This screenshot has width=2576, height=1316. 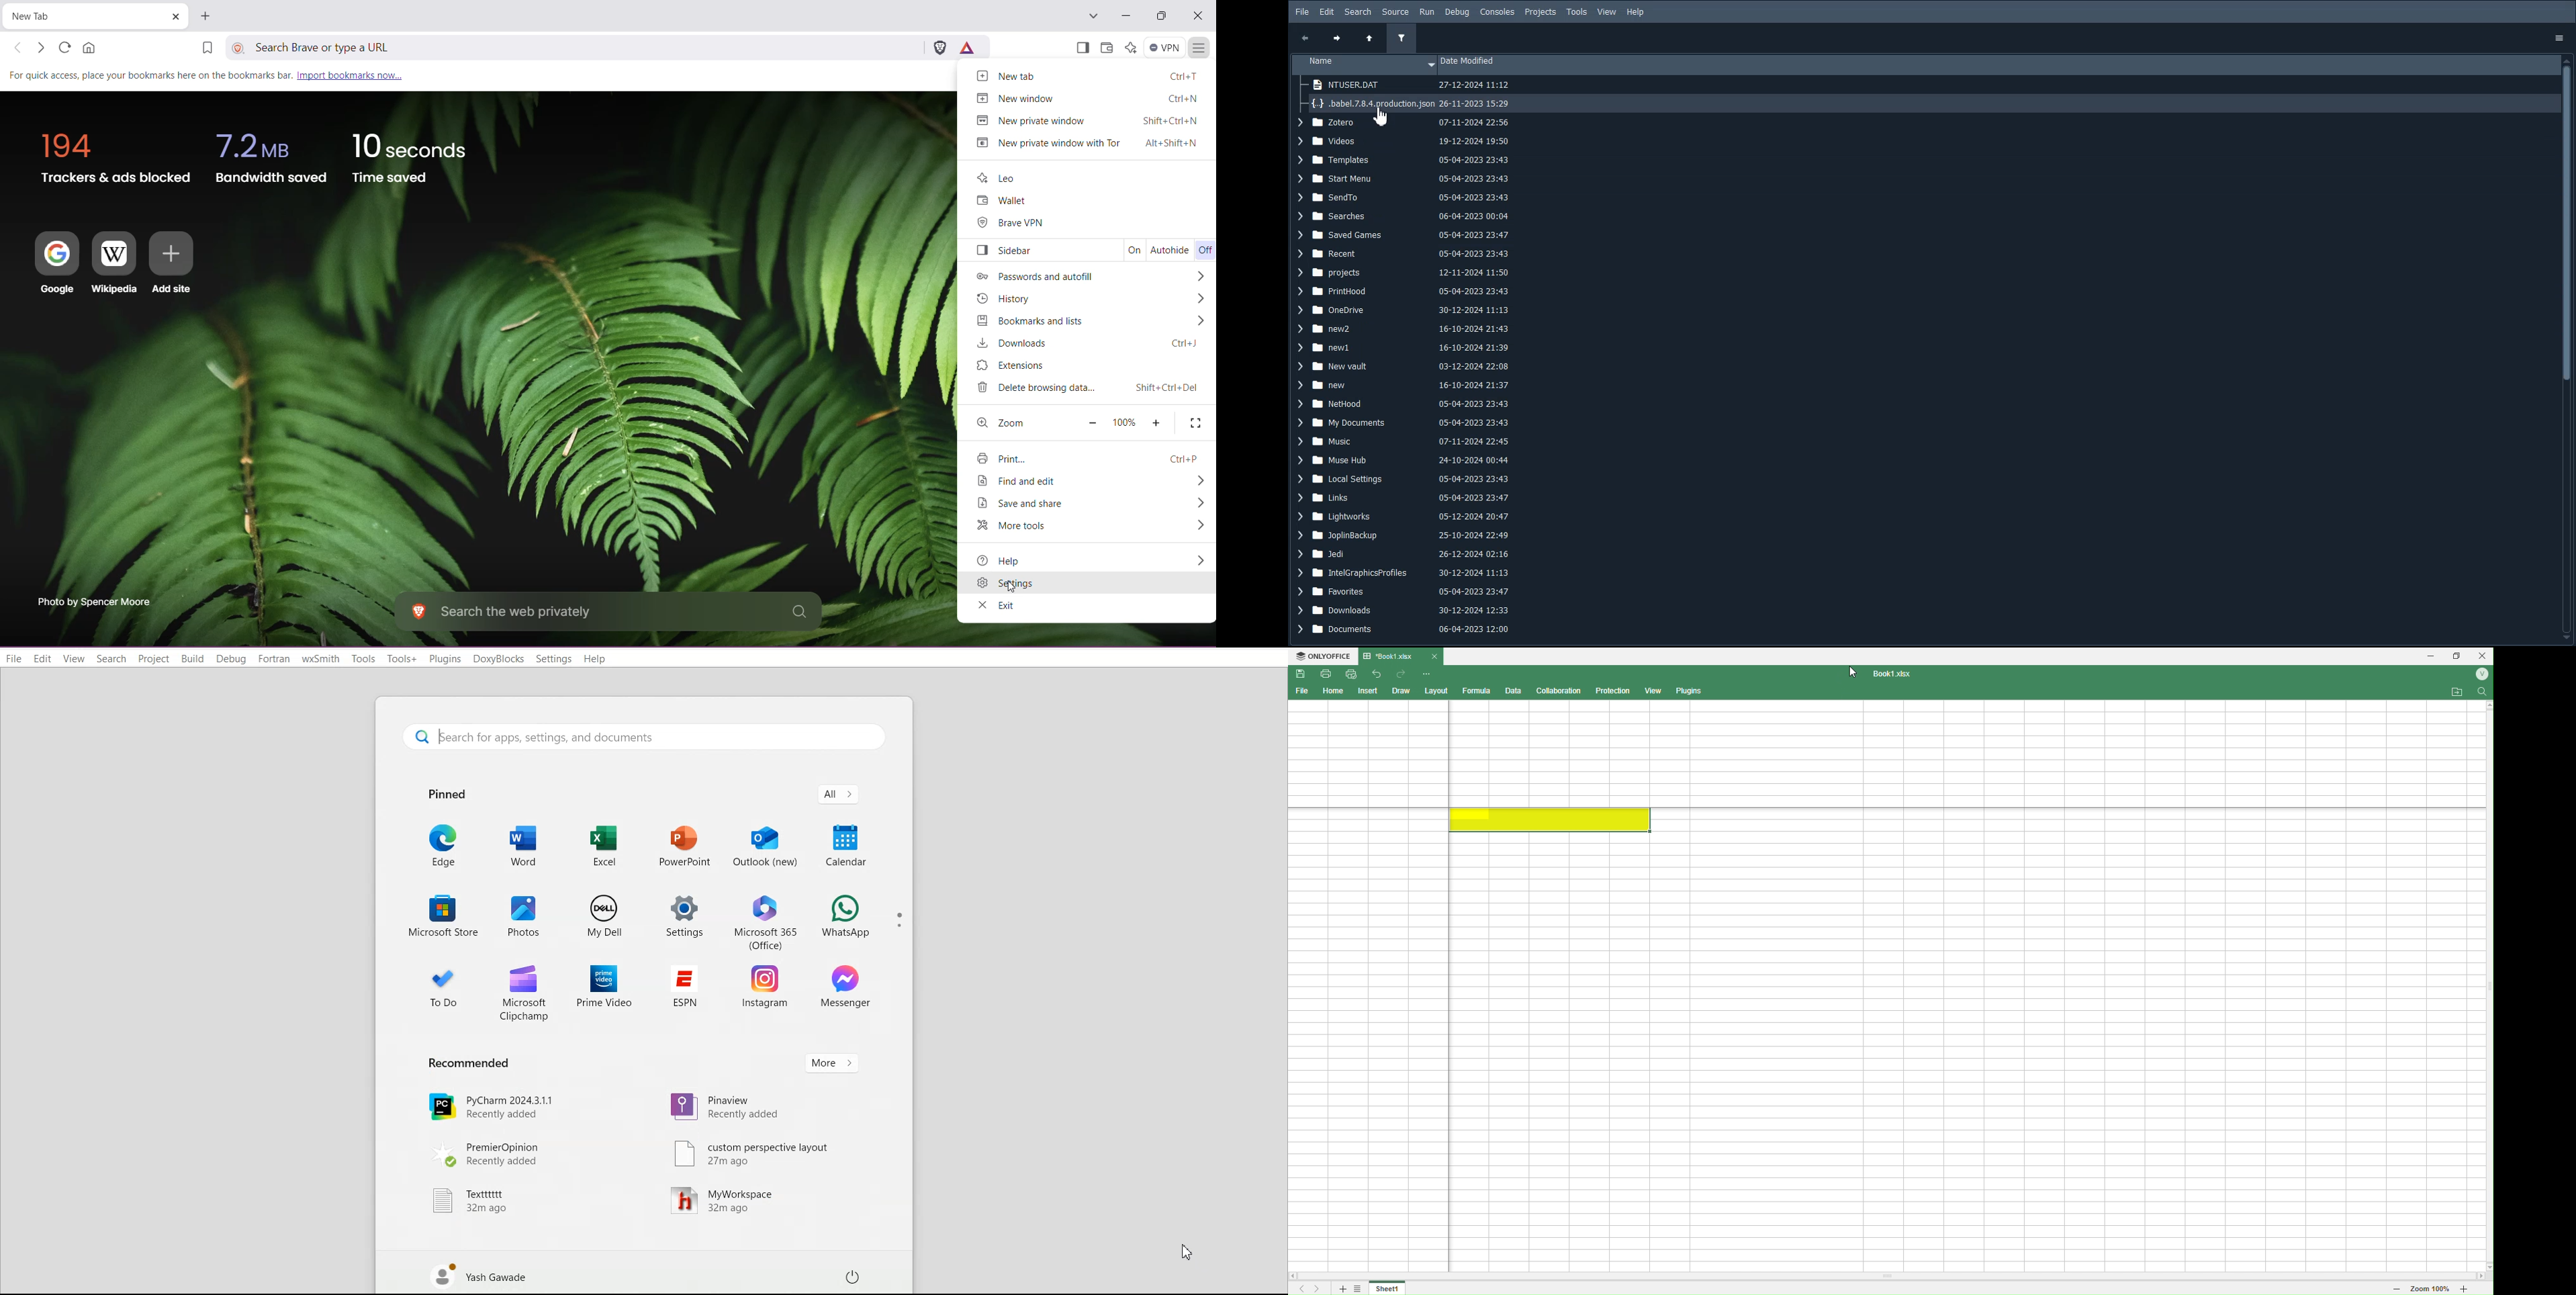 What do you see at coordinates (485, 1276) in the screenshot?
I see `Account` at bounding box center [485, 1276].